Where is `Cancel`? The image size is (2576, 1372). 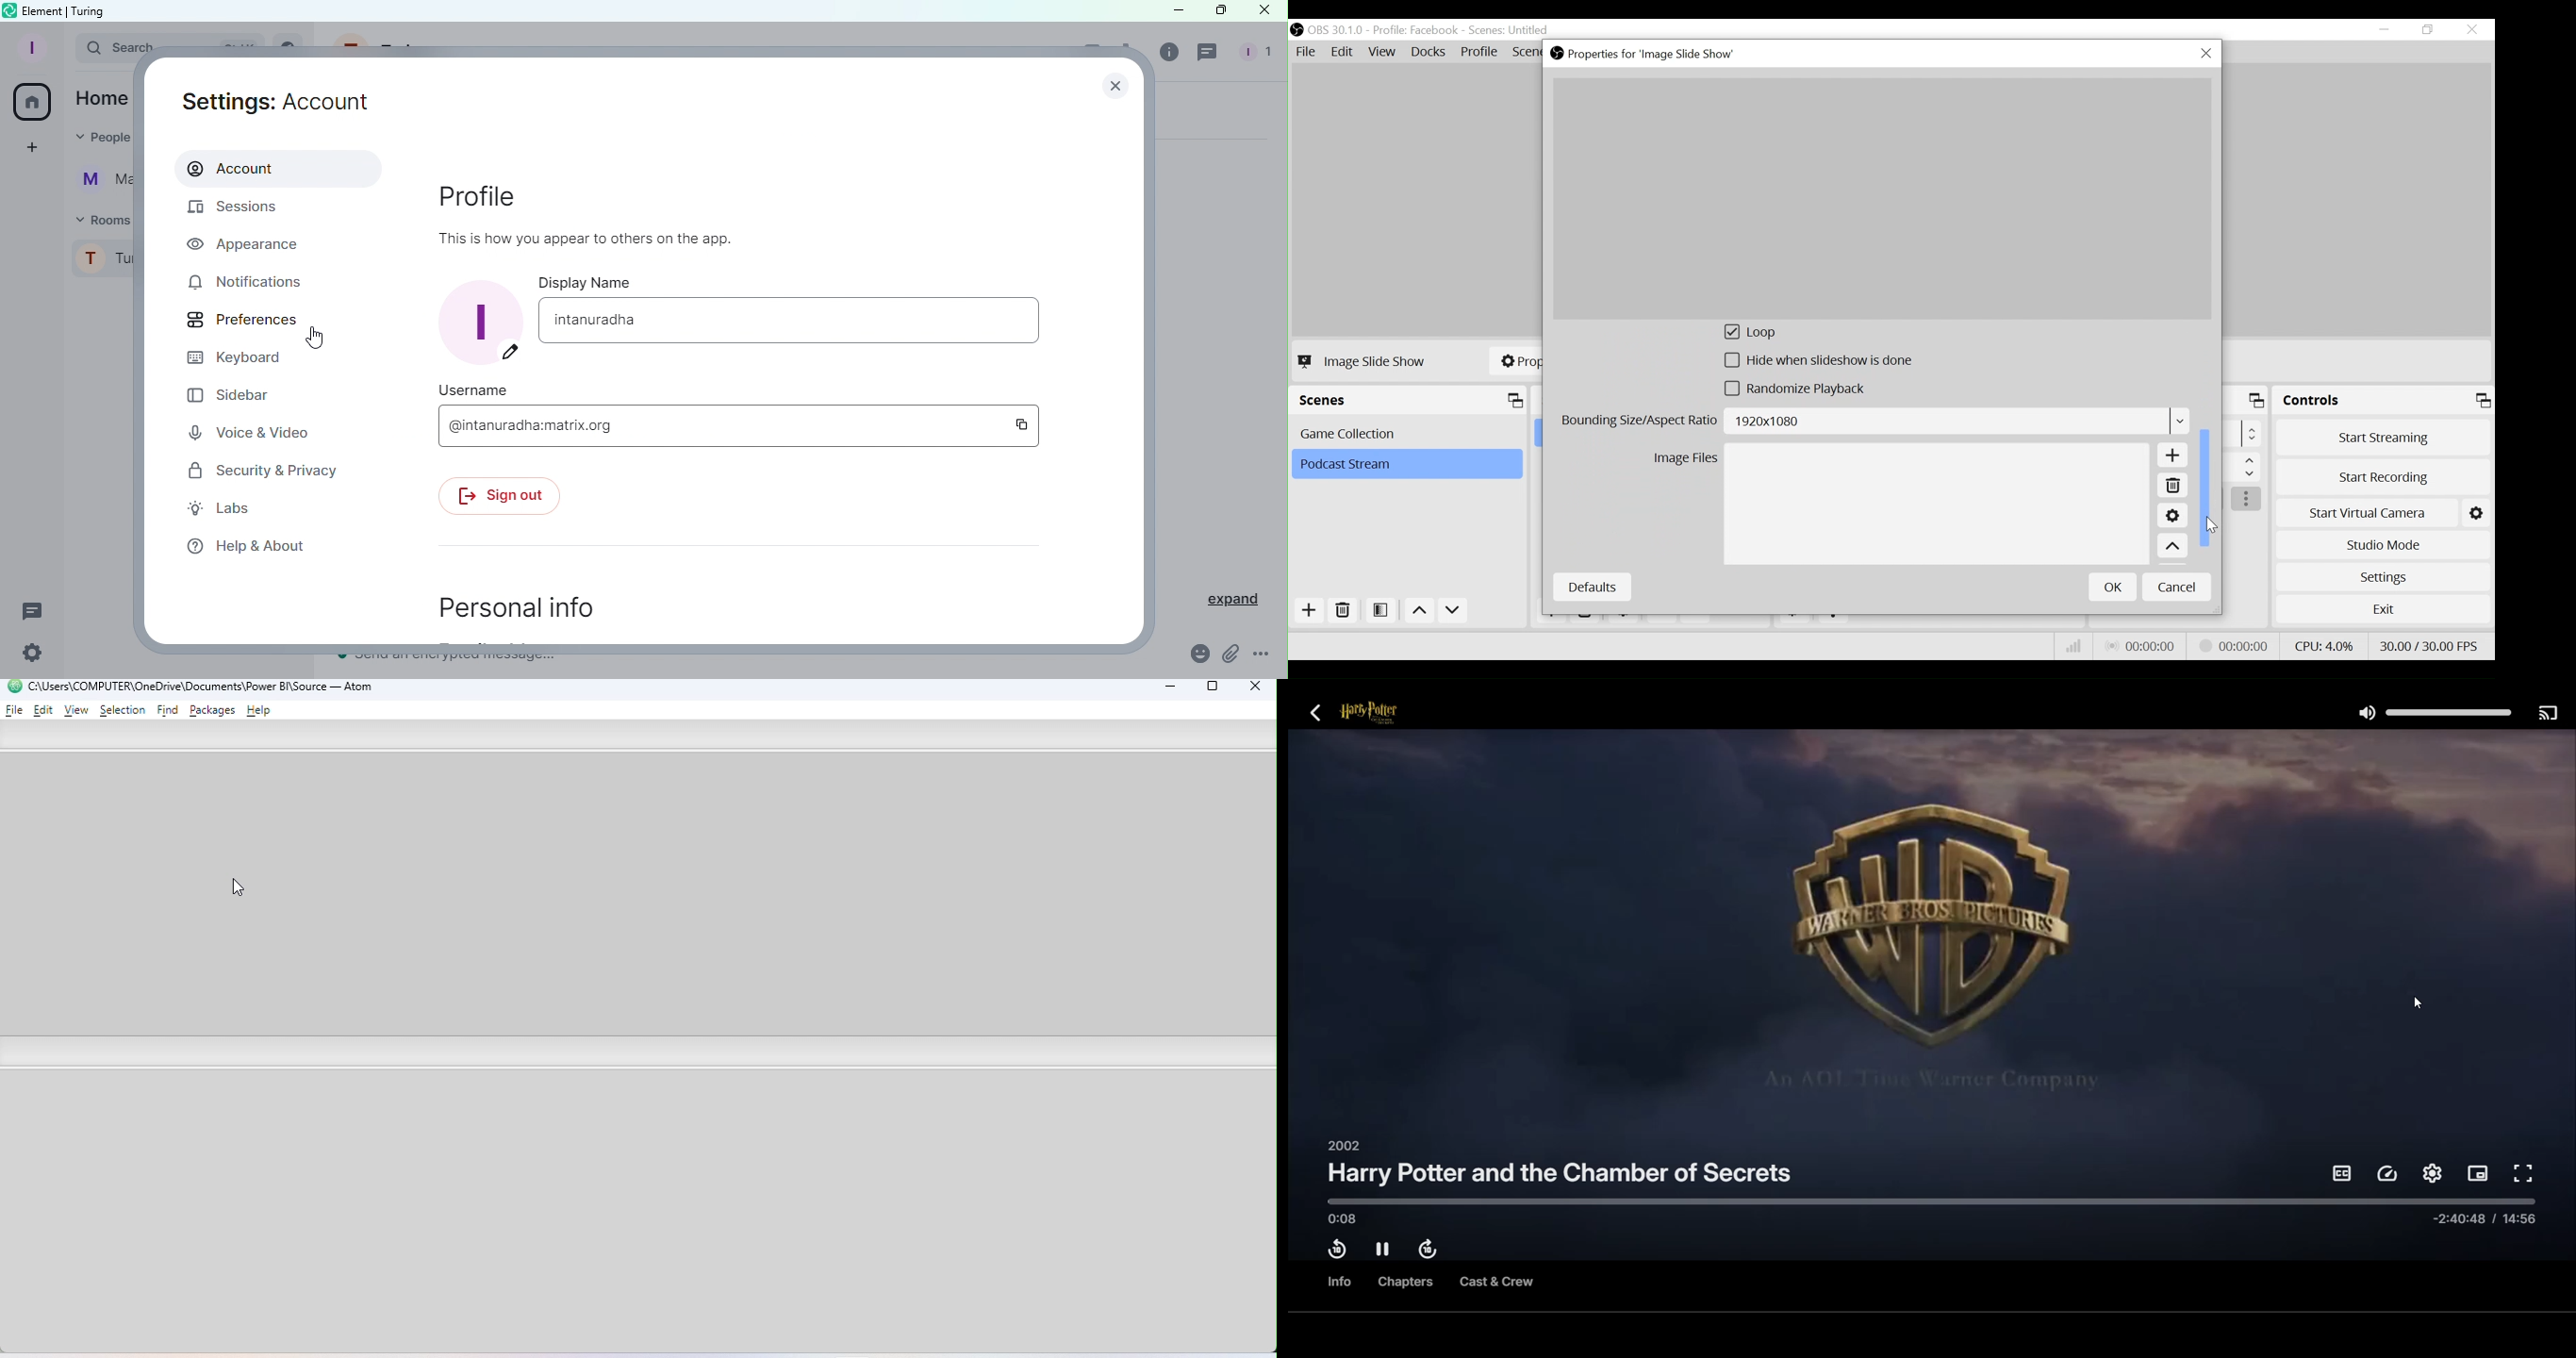 Cancel is located at coordinates (2177, 586).